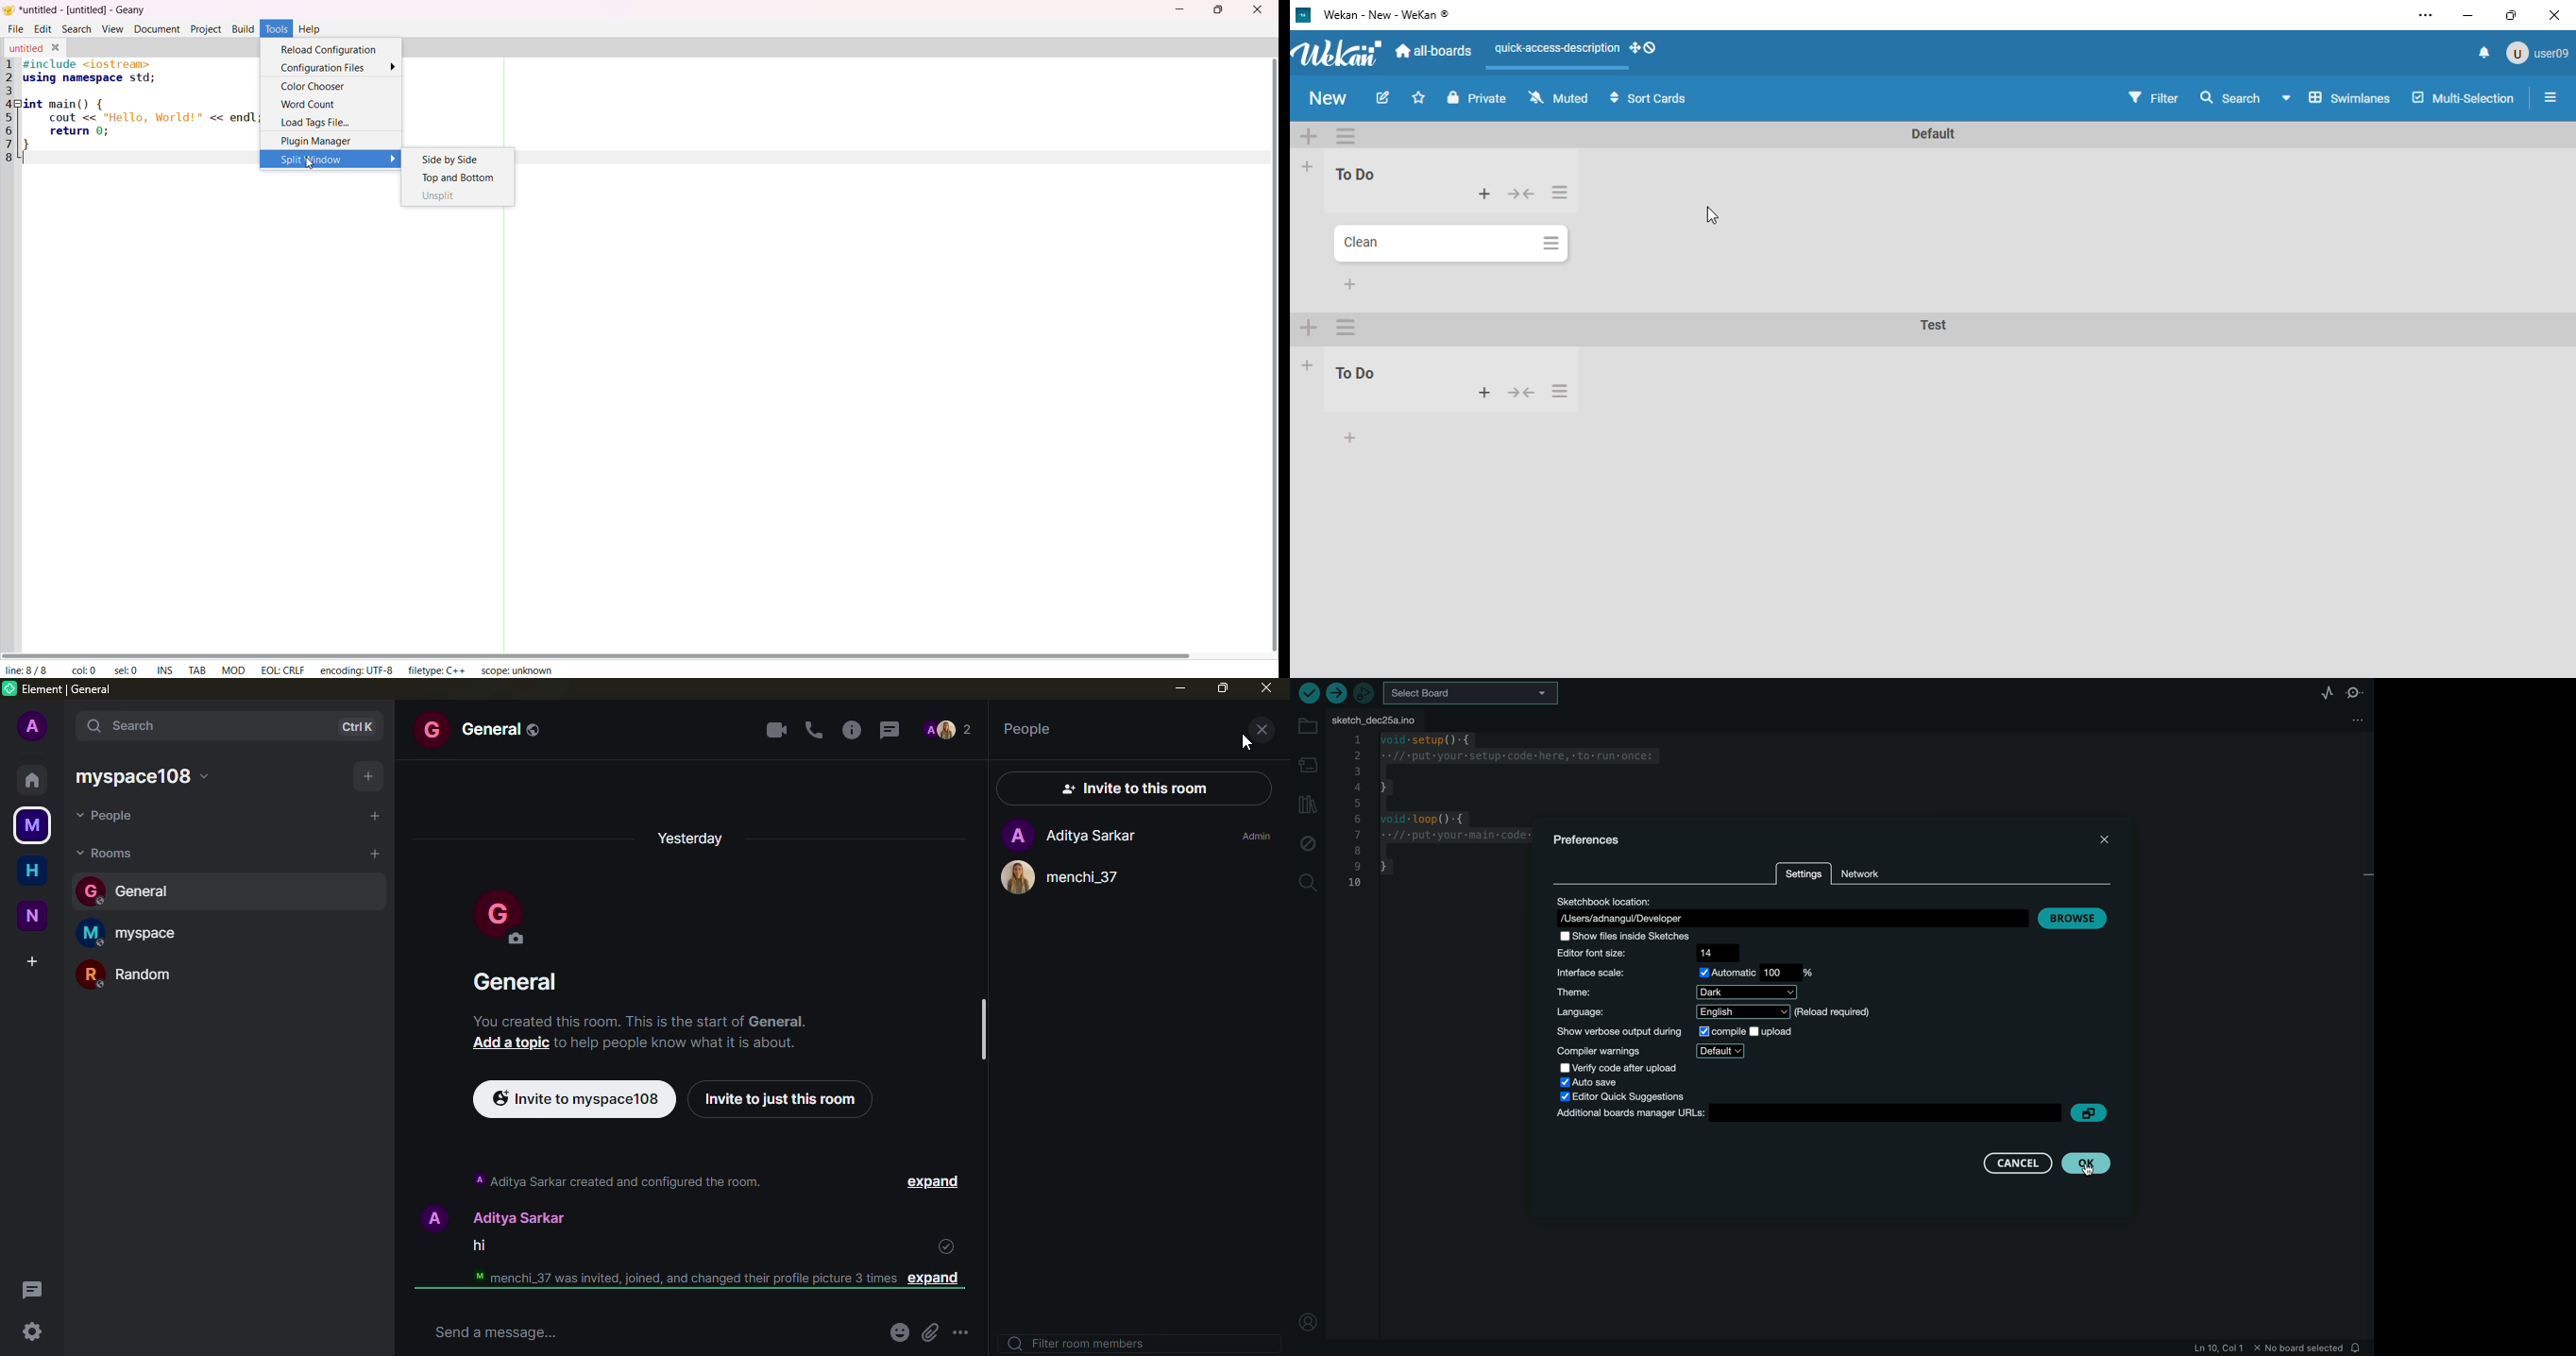 The image size is (2576, 1372). Describe the element at coordinates (198, 669) in the screenshot. I see `TAB` at that location.